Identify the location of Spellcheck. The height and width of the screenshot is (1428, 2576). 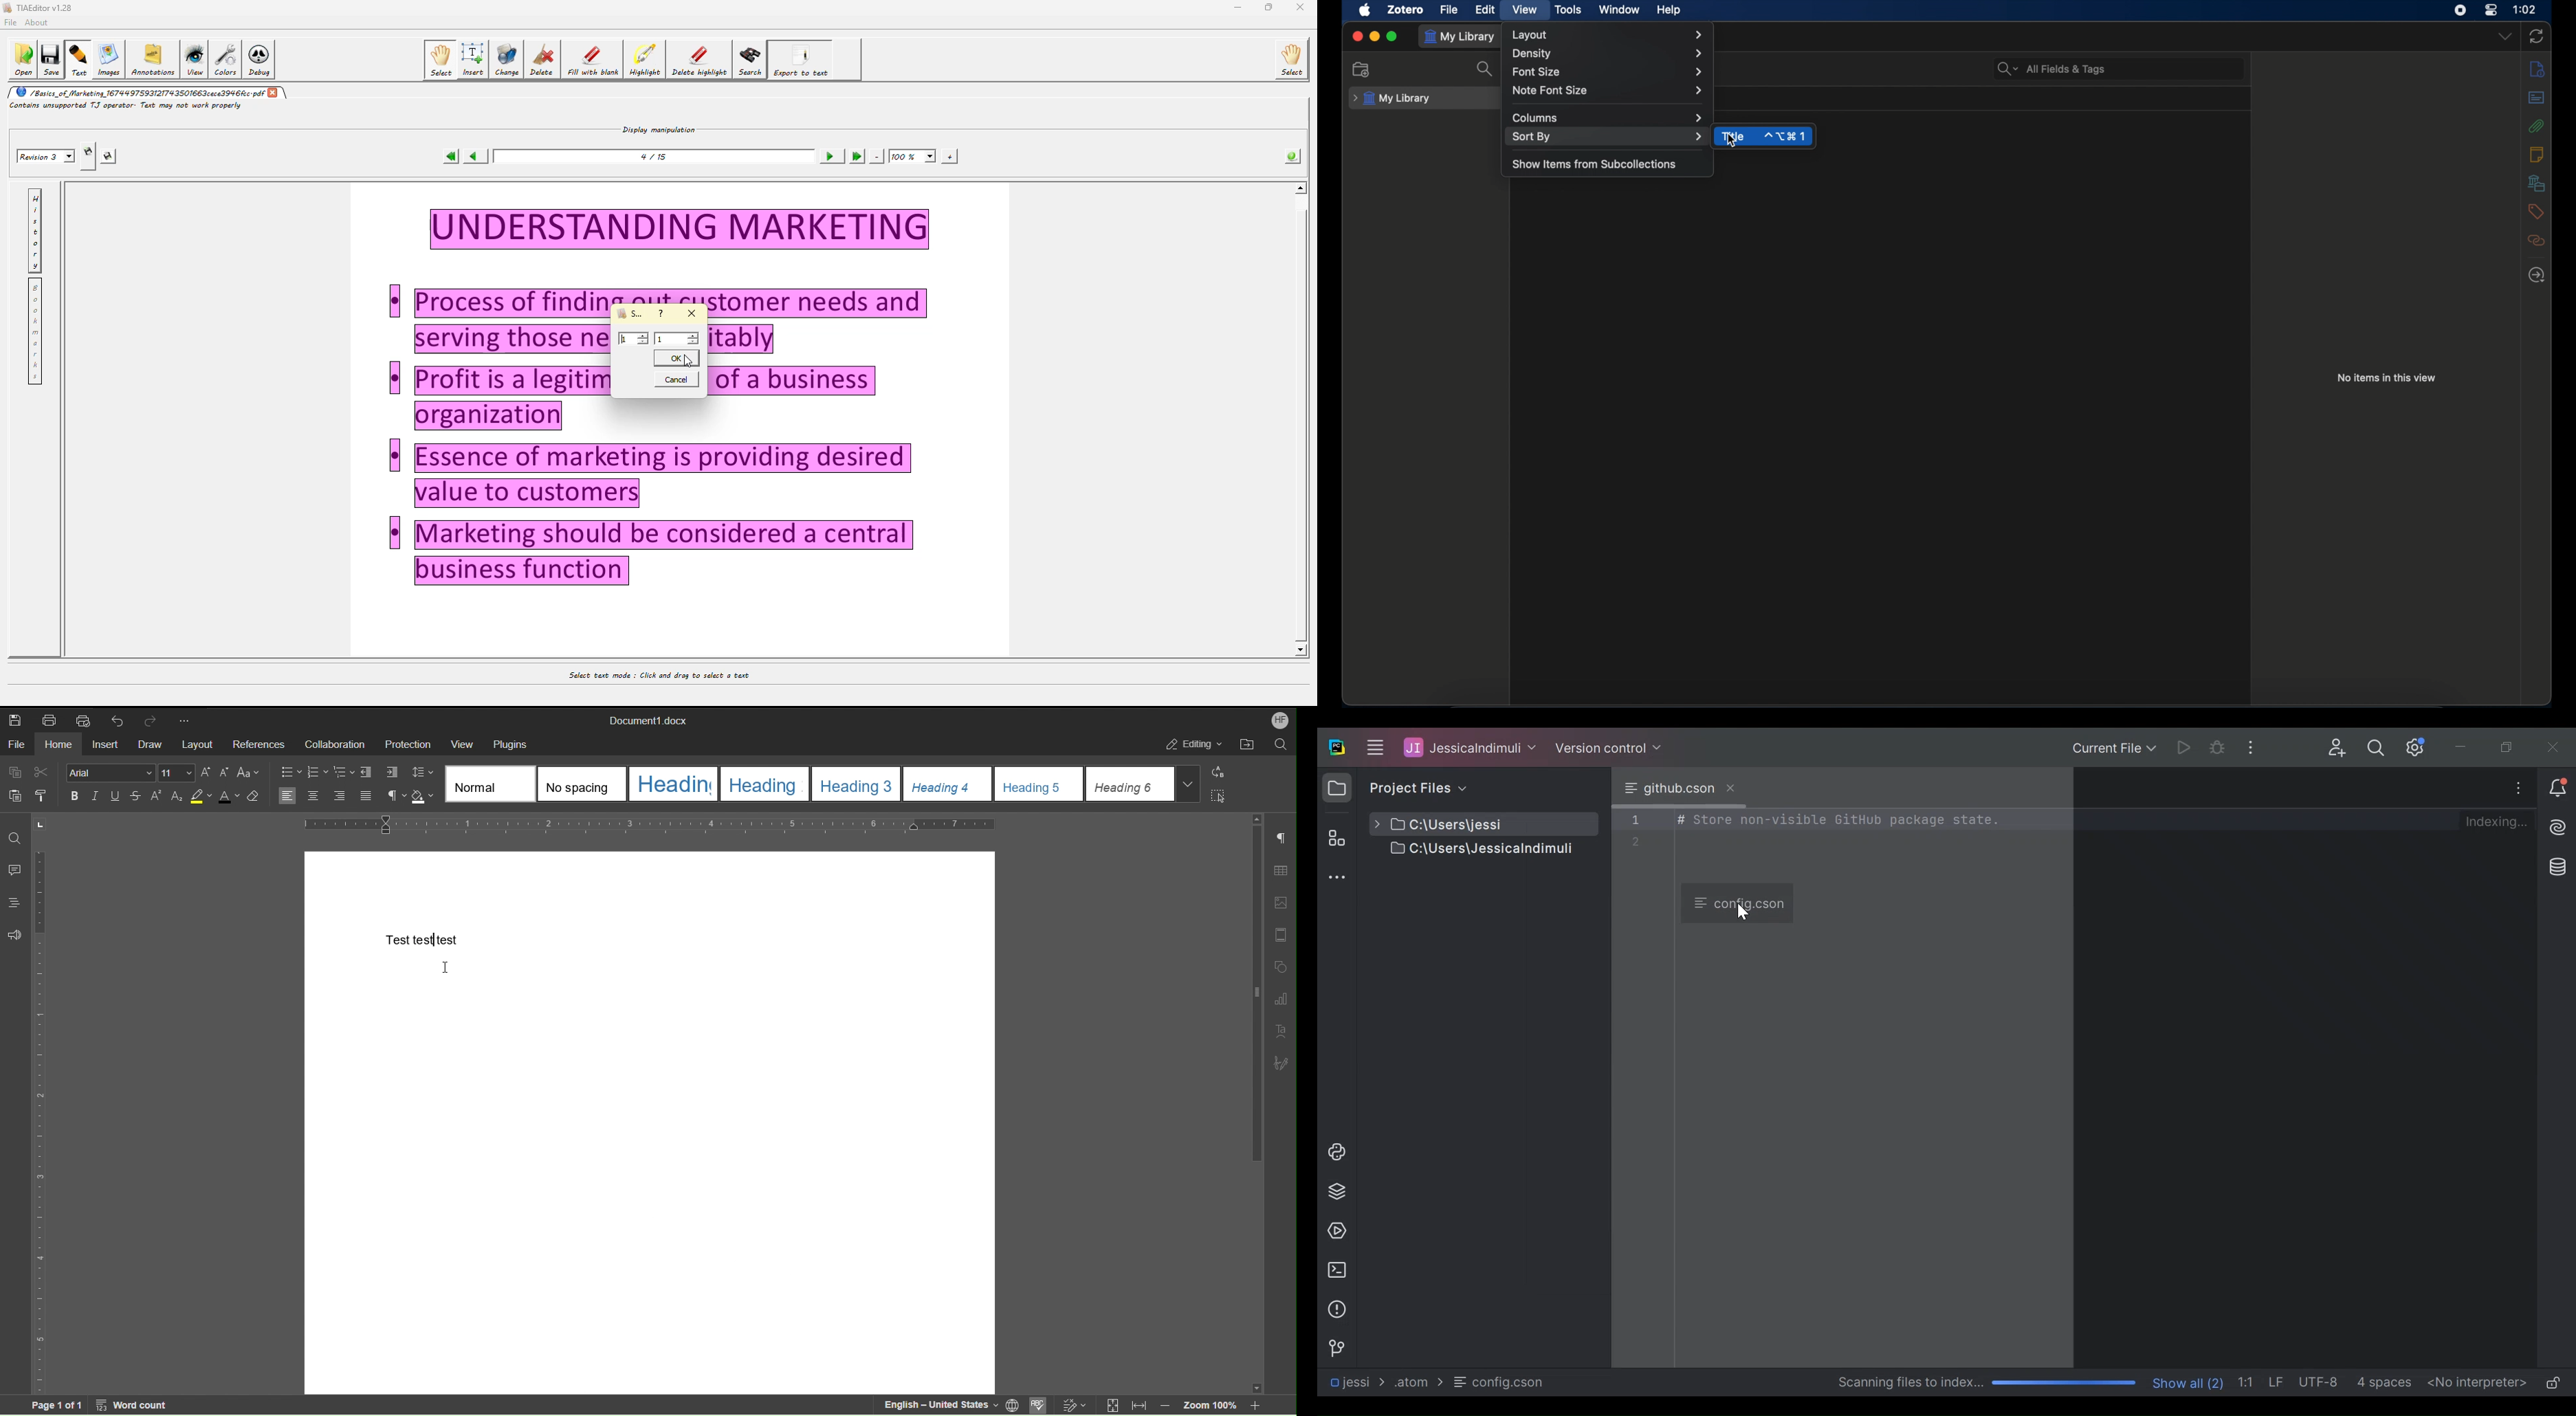
(1041, 1407).